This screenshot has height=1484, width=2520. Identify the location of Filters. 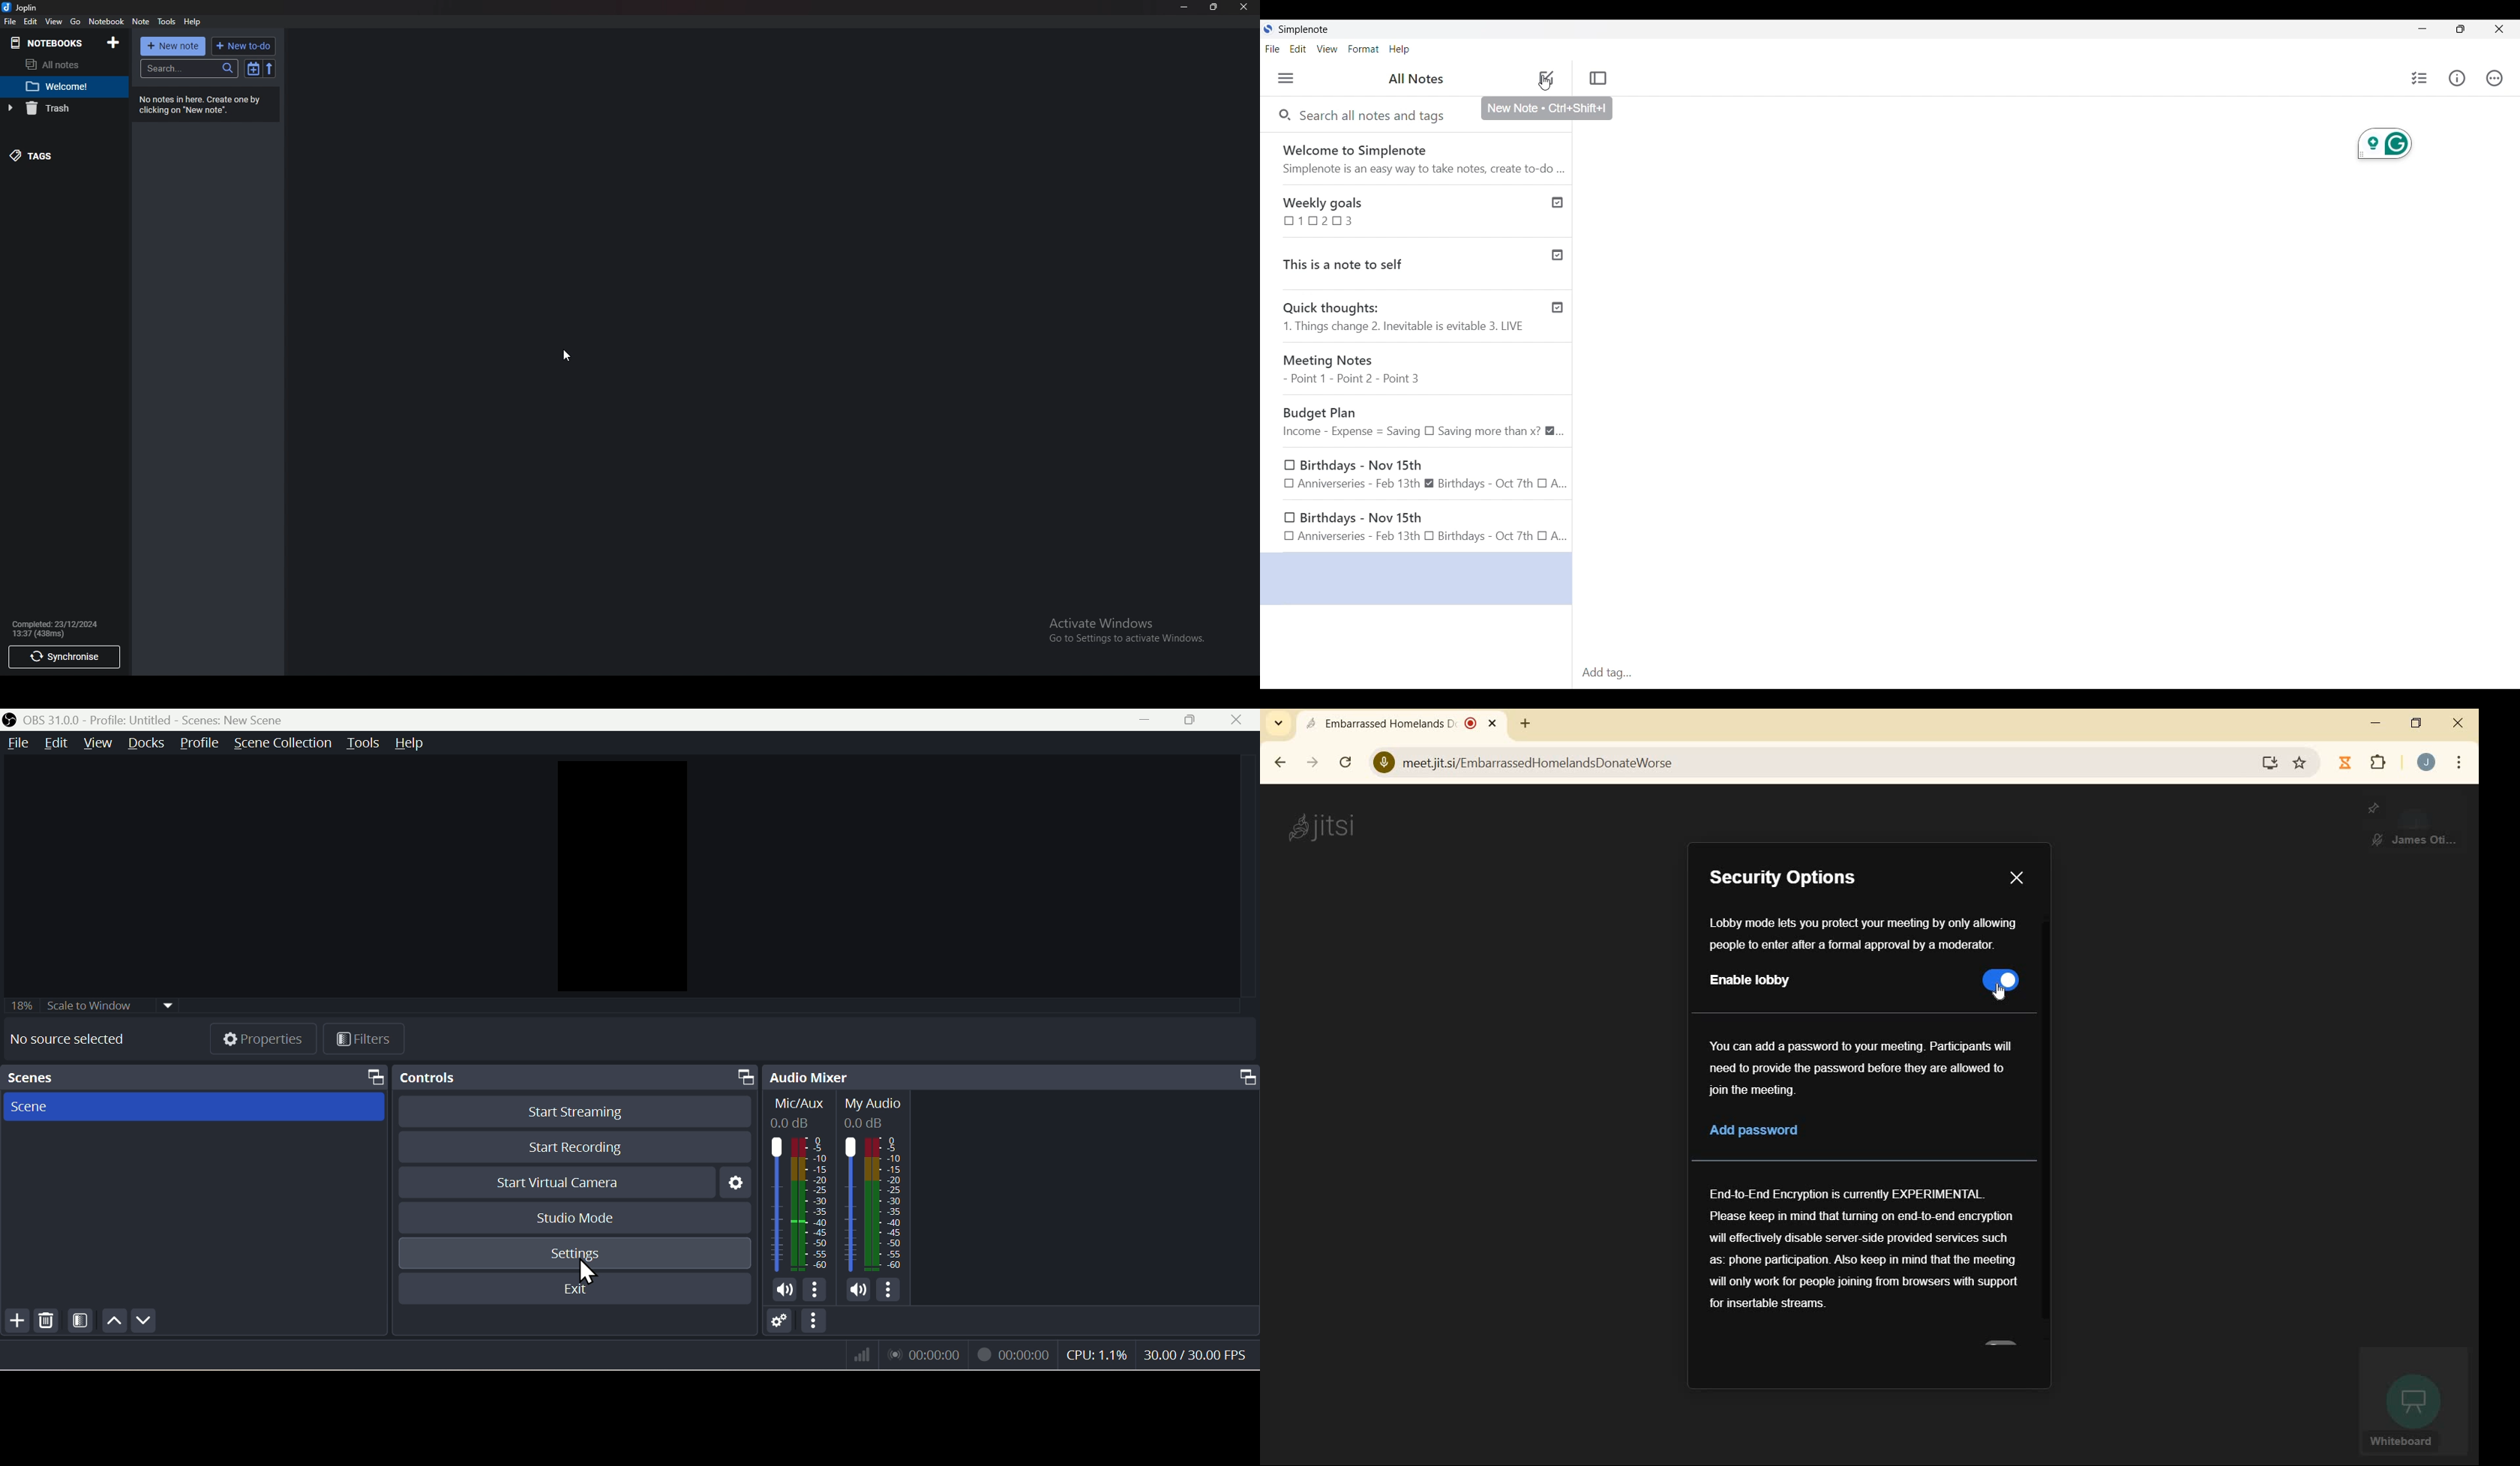
(363, 1039).